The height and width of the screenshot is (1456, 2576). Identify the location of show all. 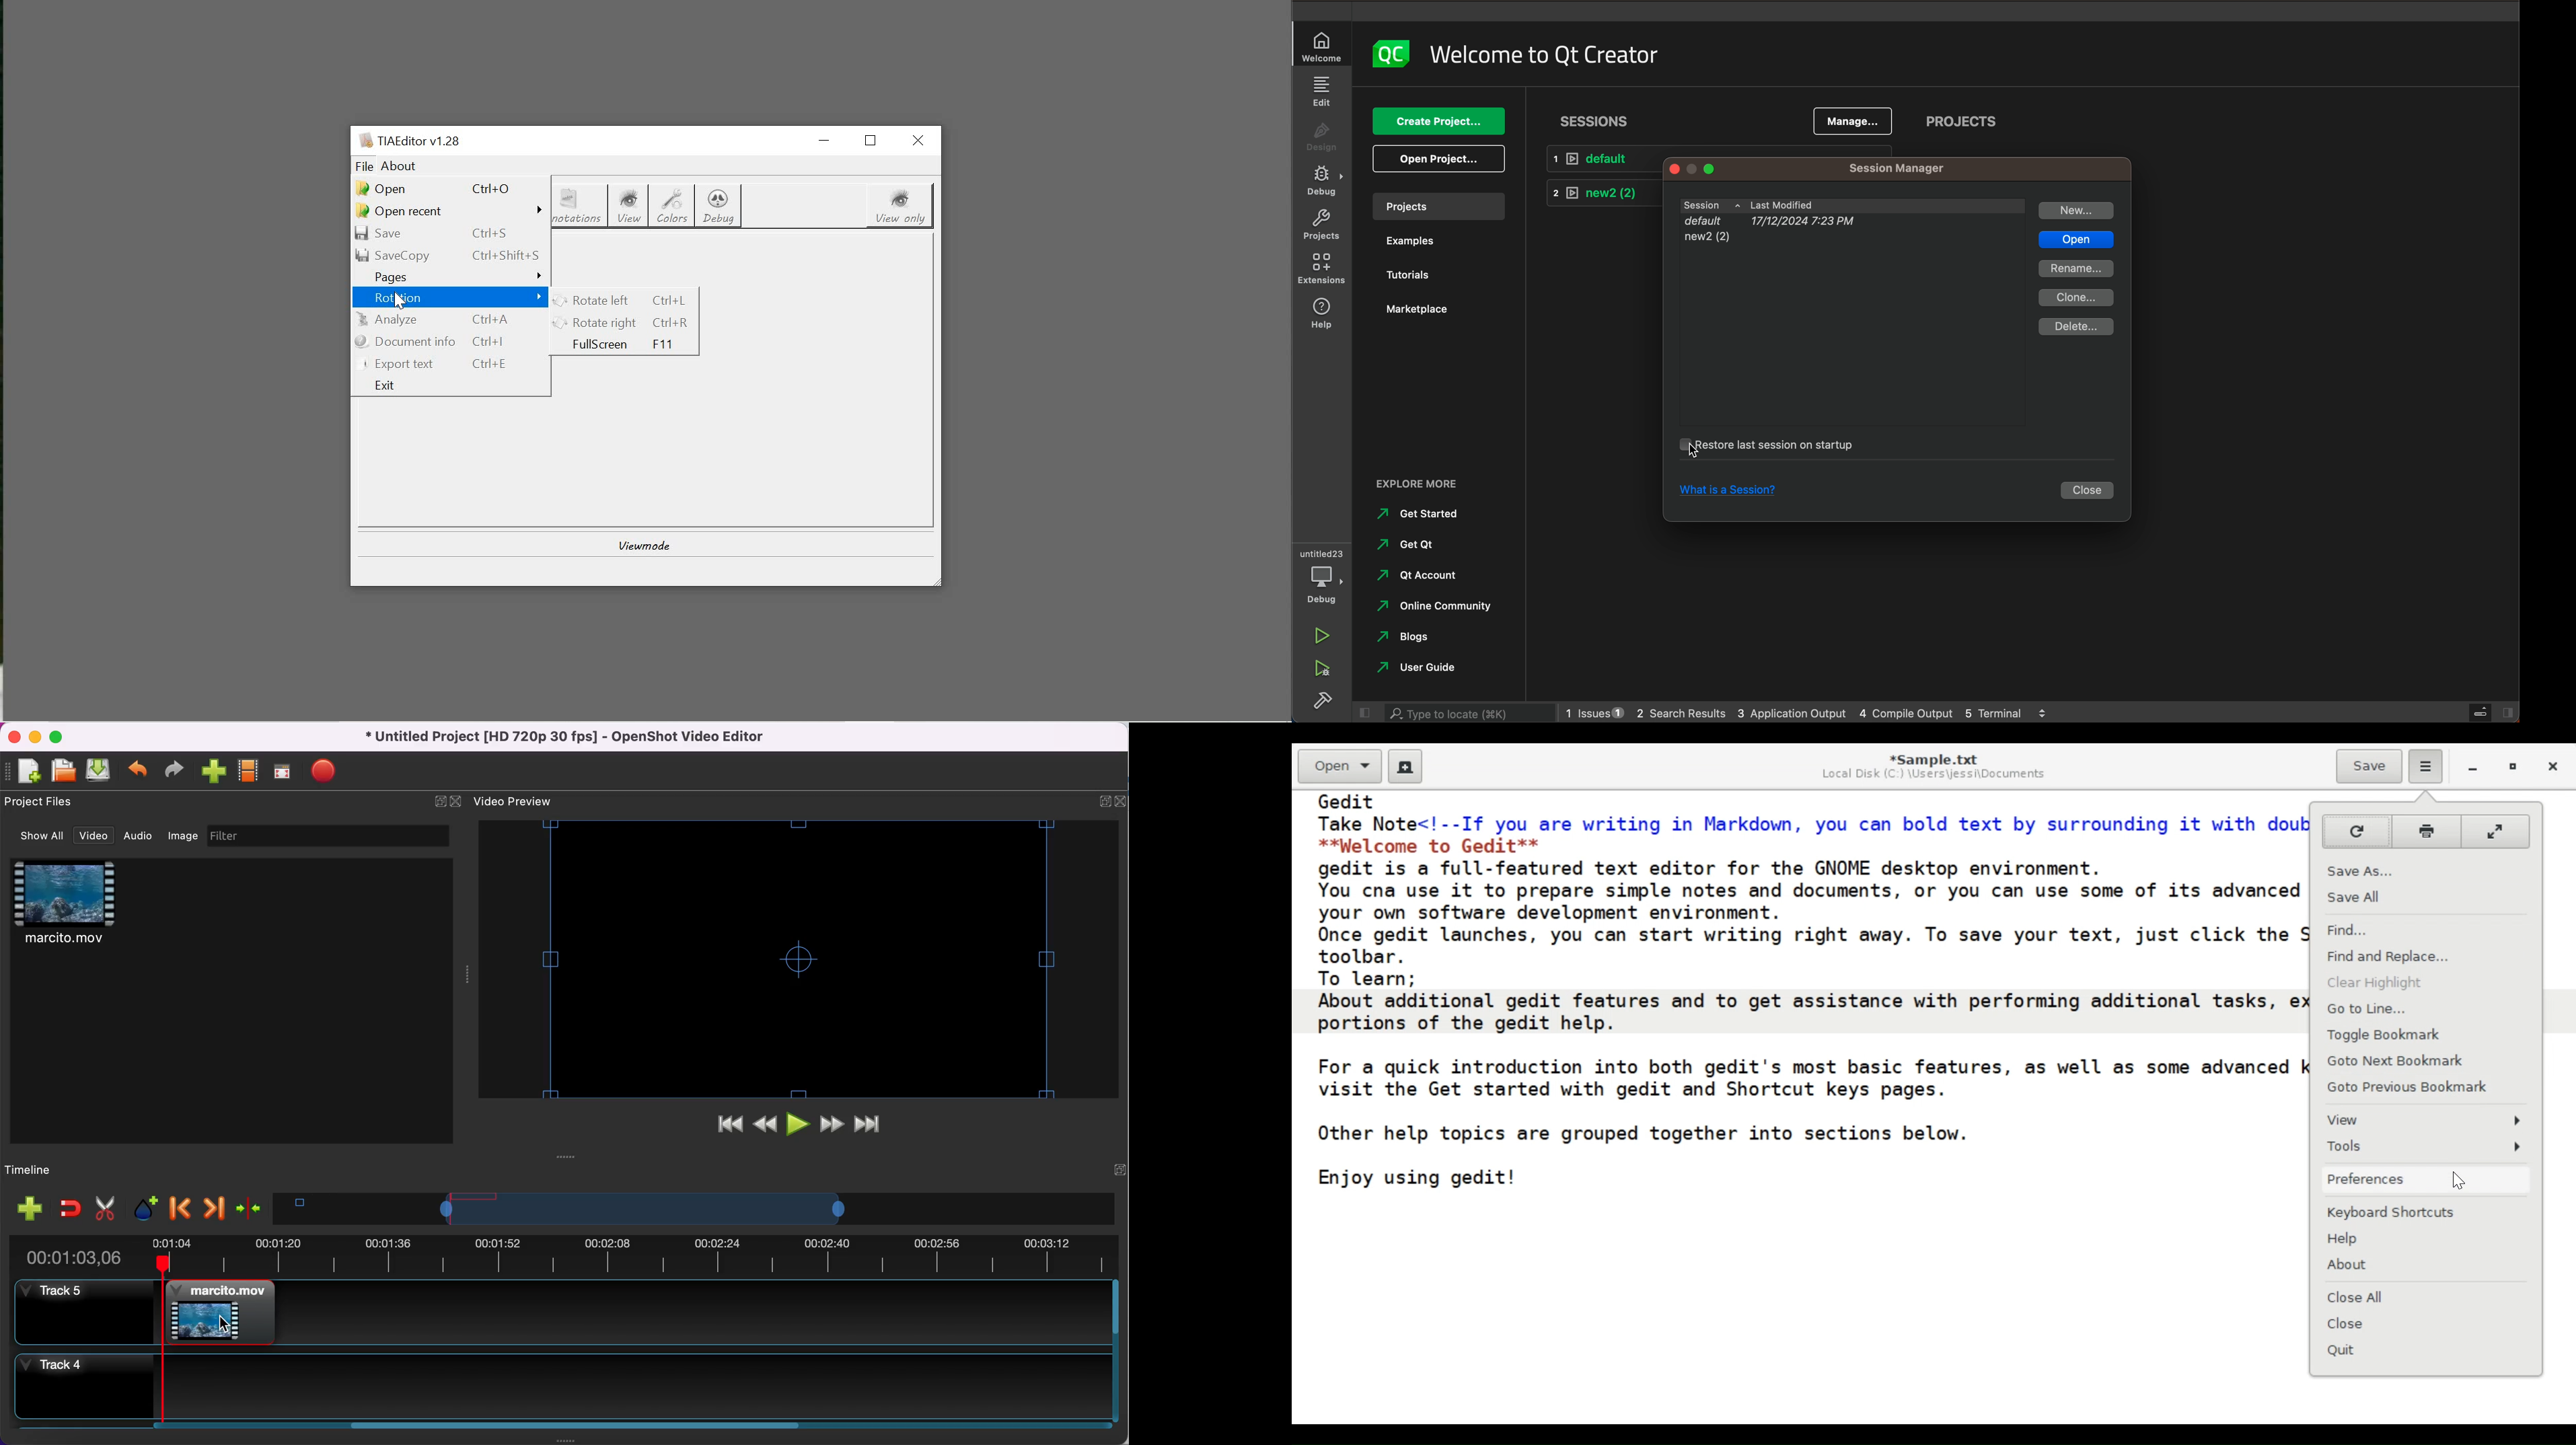
(41, 838).